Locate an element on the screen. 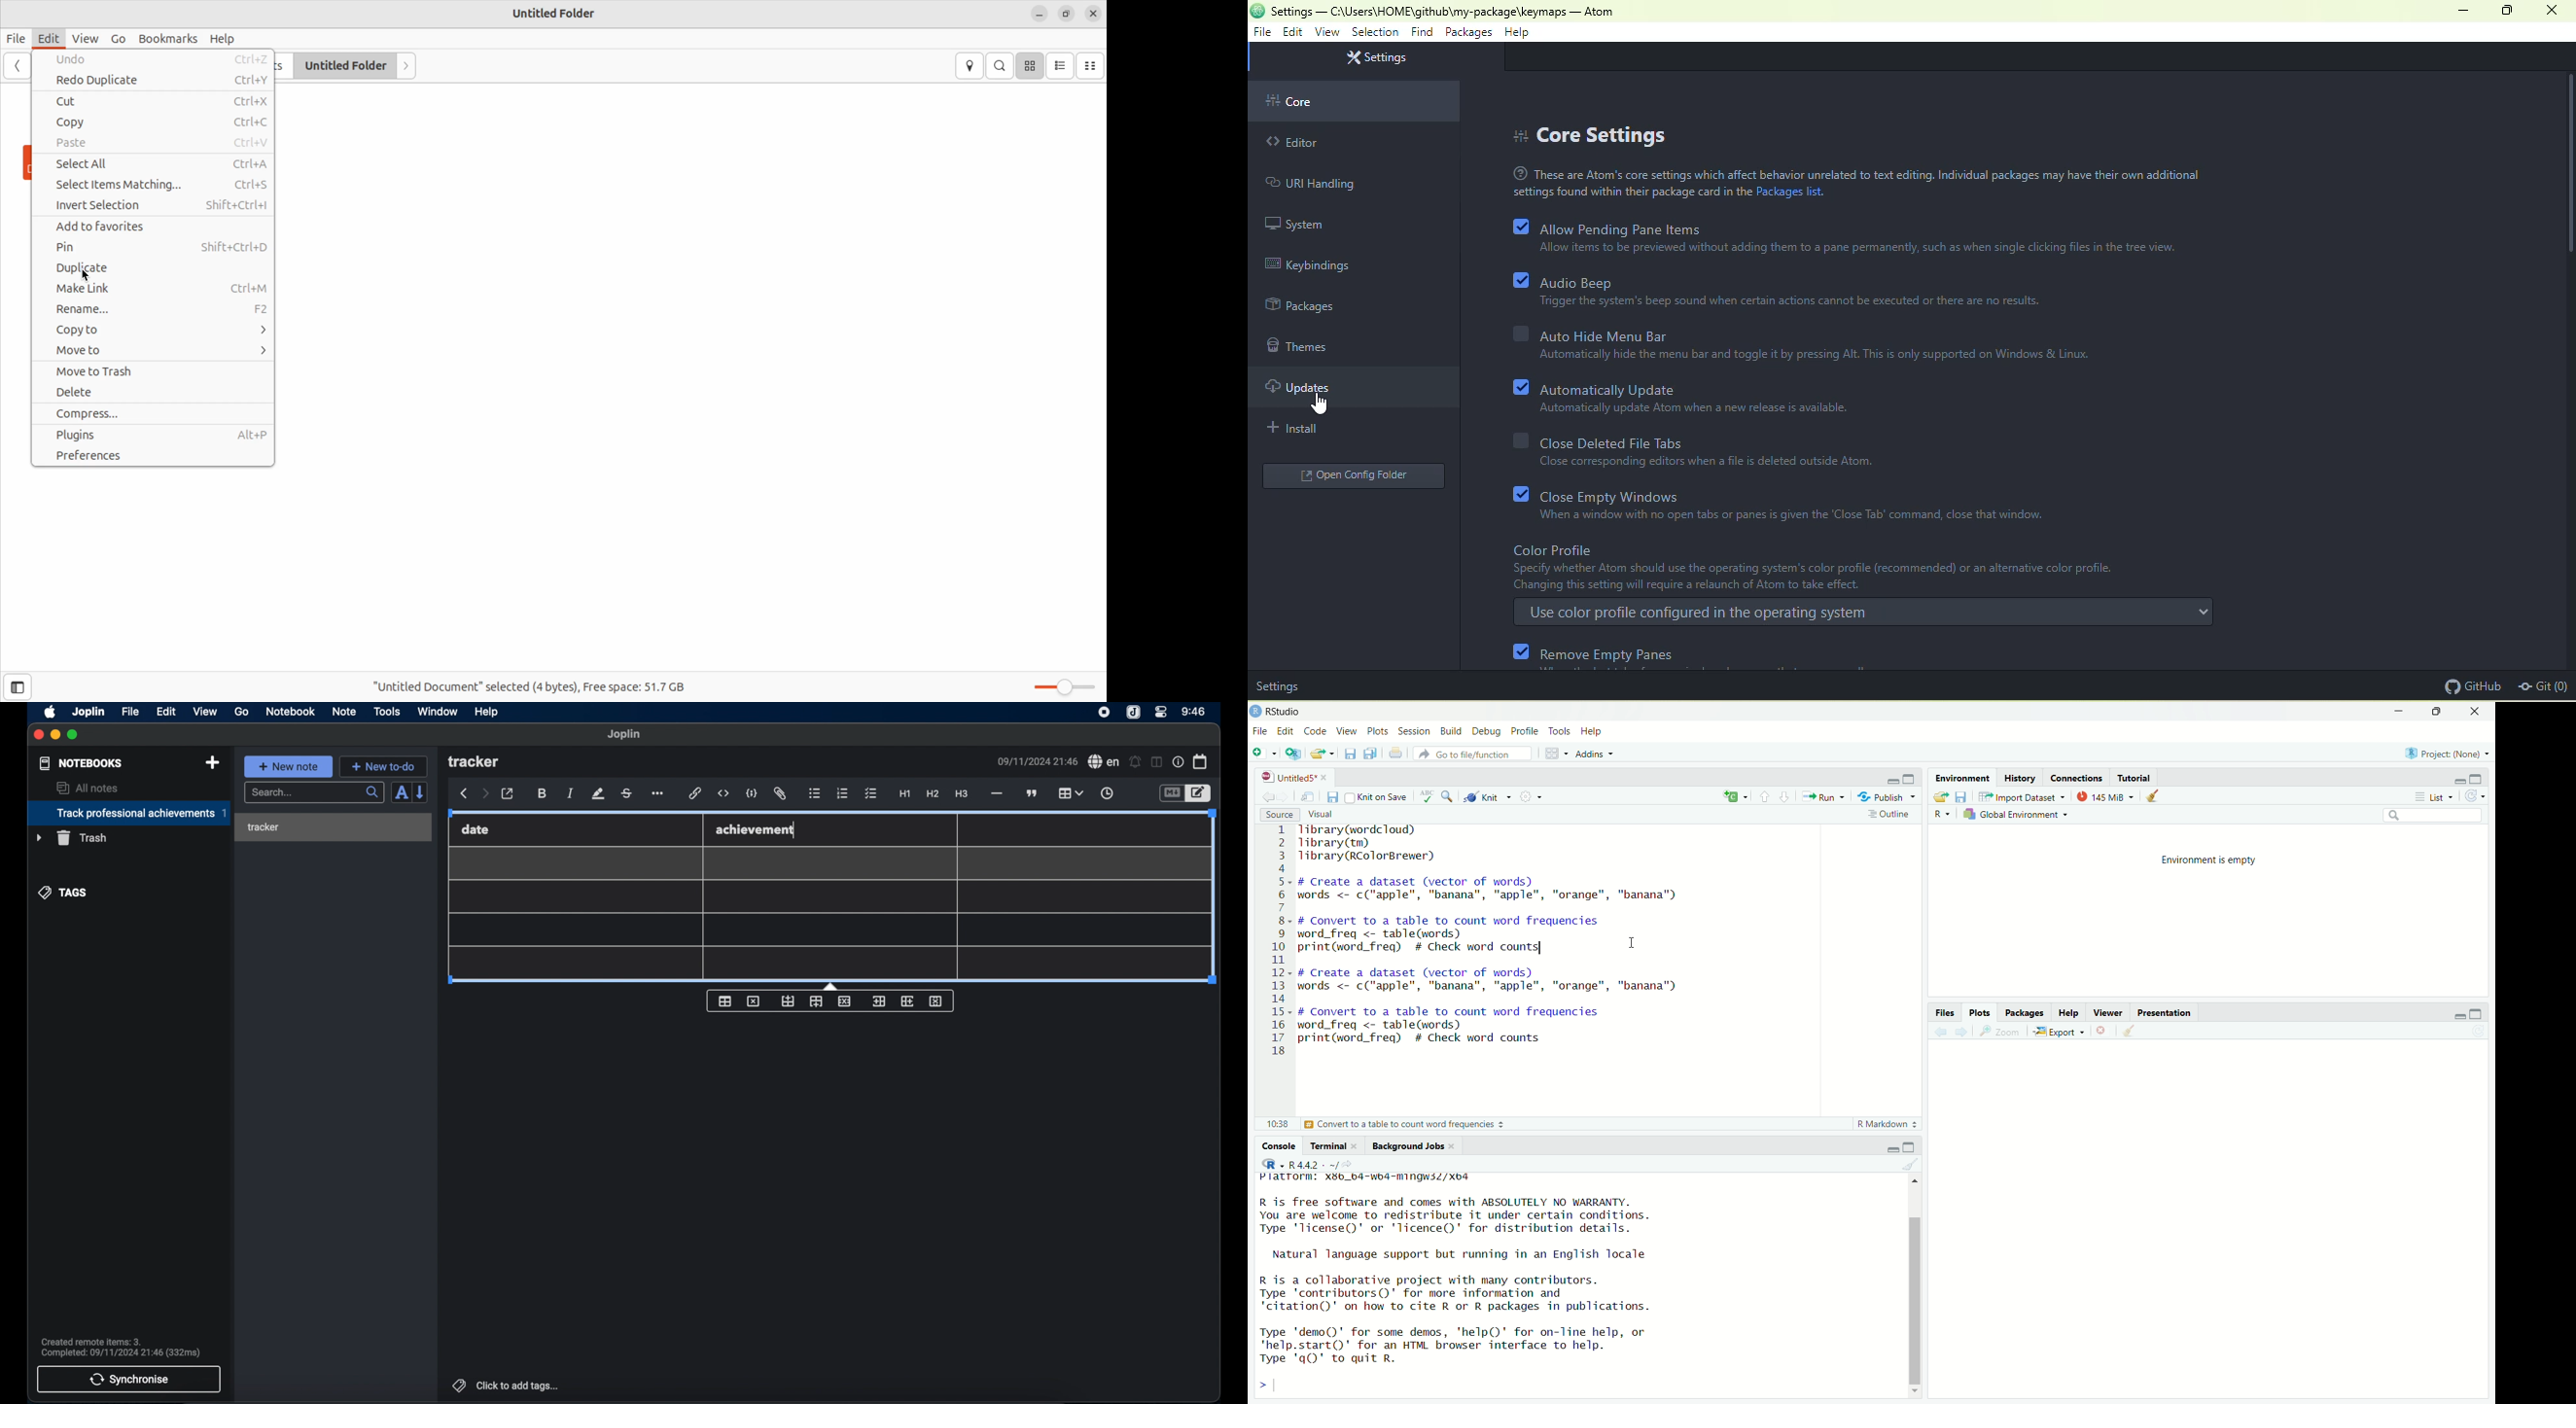  code is located at coordinates (753, 793).